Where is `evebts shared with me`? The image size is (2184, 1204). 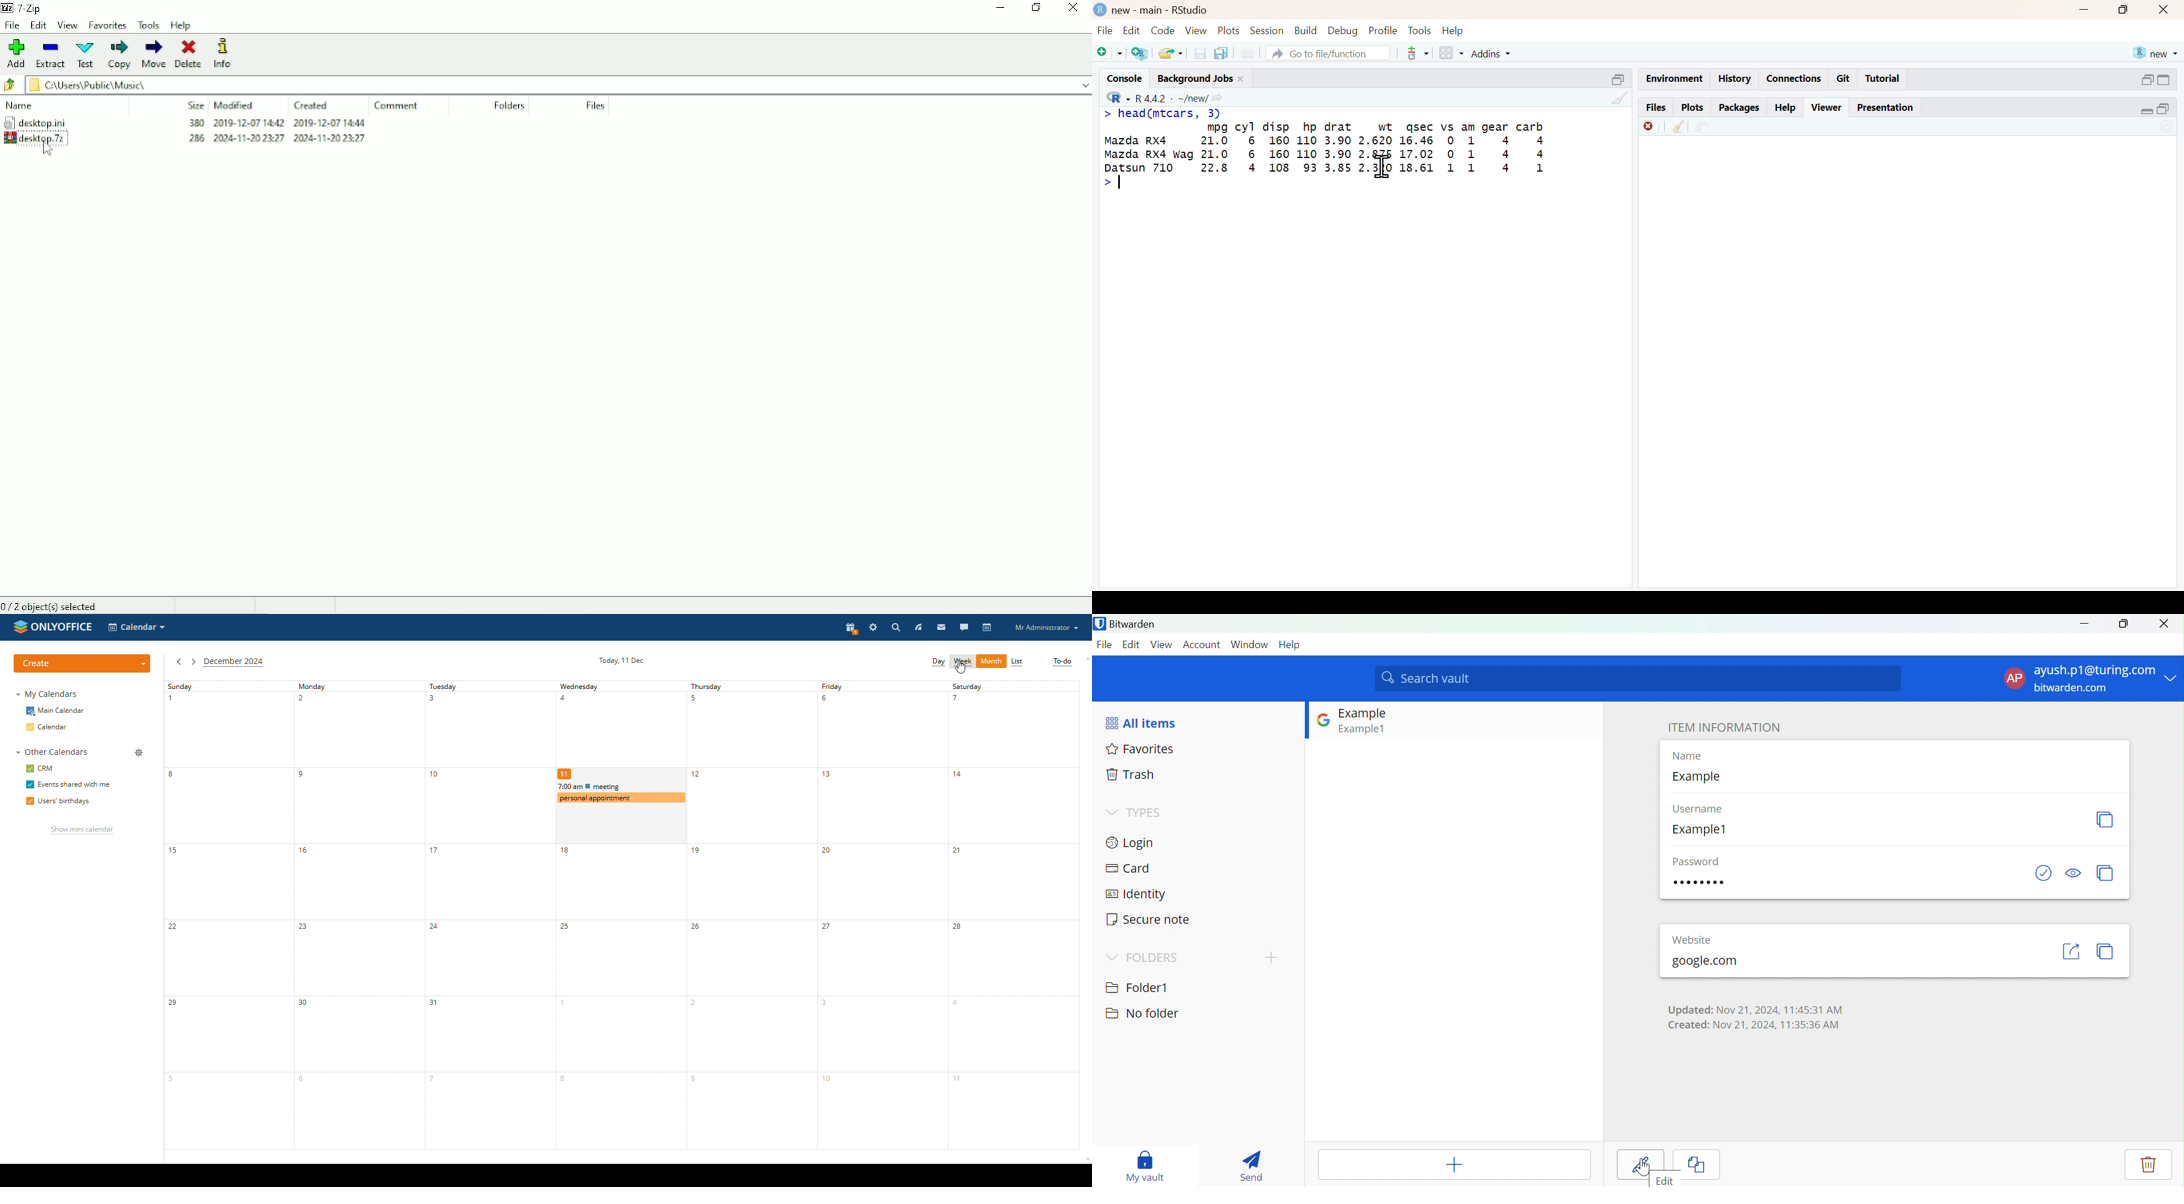 evebts shared with me is located at coordinates (69, 785).